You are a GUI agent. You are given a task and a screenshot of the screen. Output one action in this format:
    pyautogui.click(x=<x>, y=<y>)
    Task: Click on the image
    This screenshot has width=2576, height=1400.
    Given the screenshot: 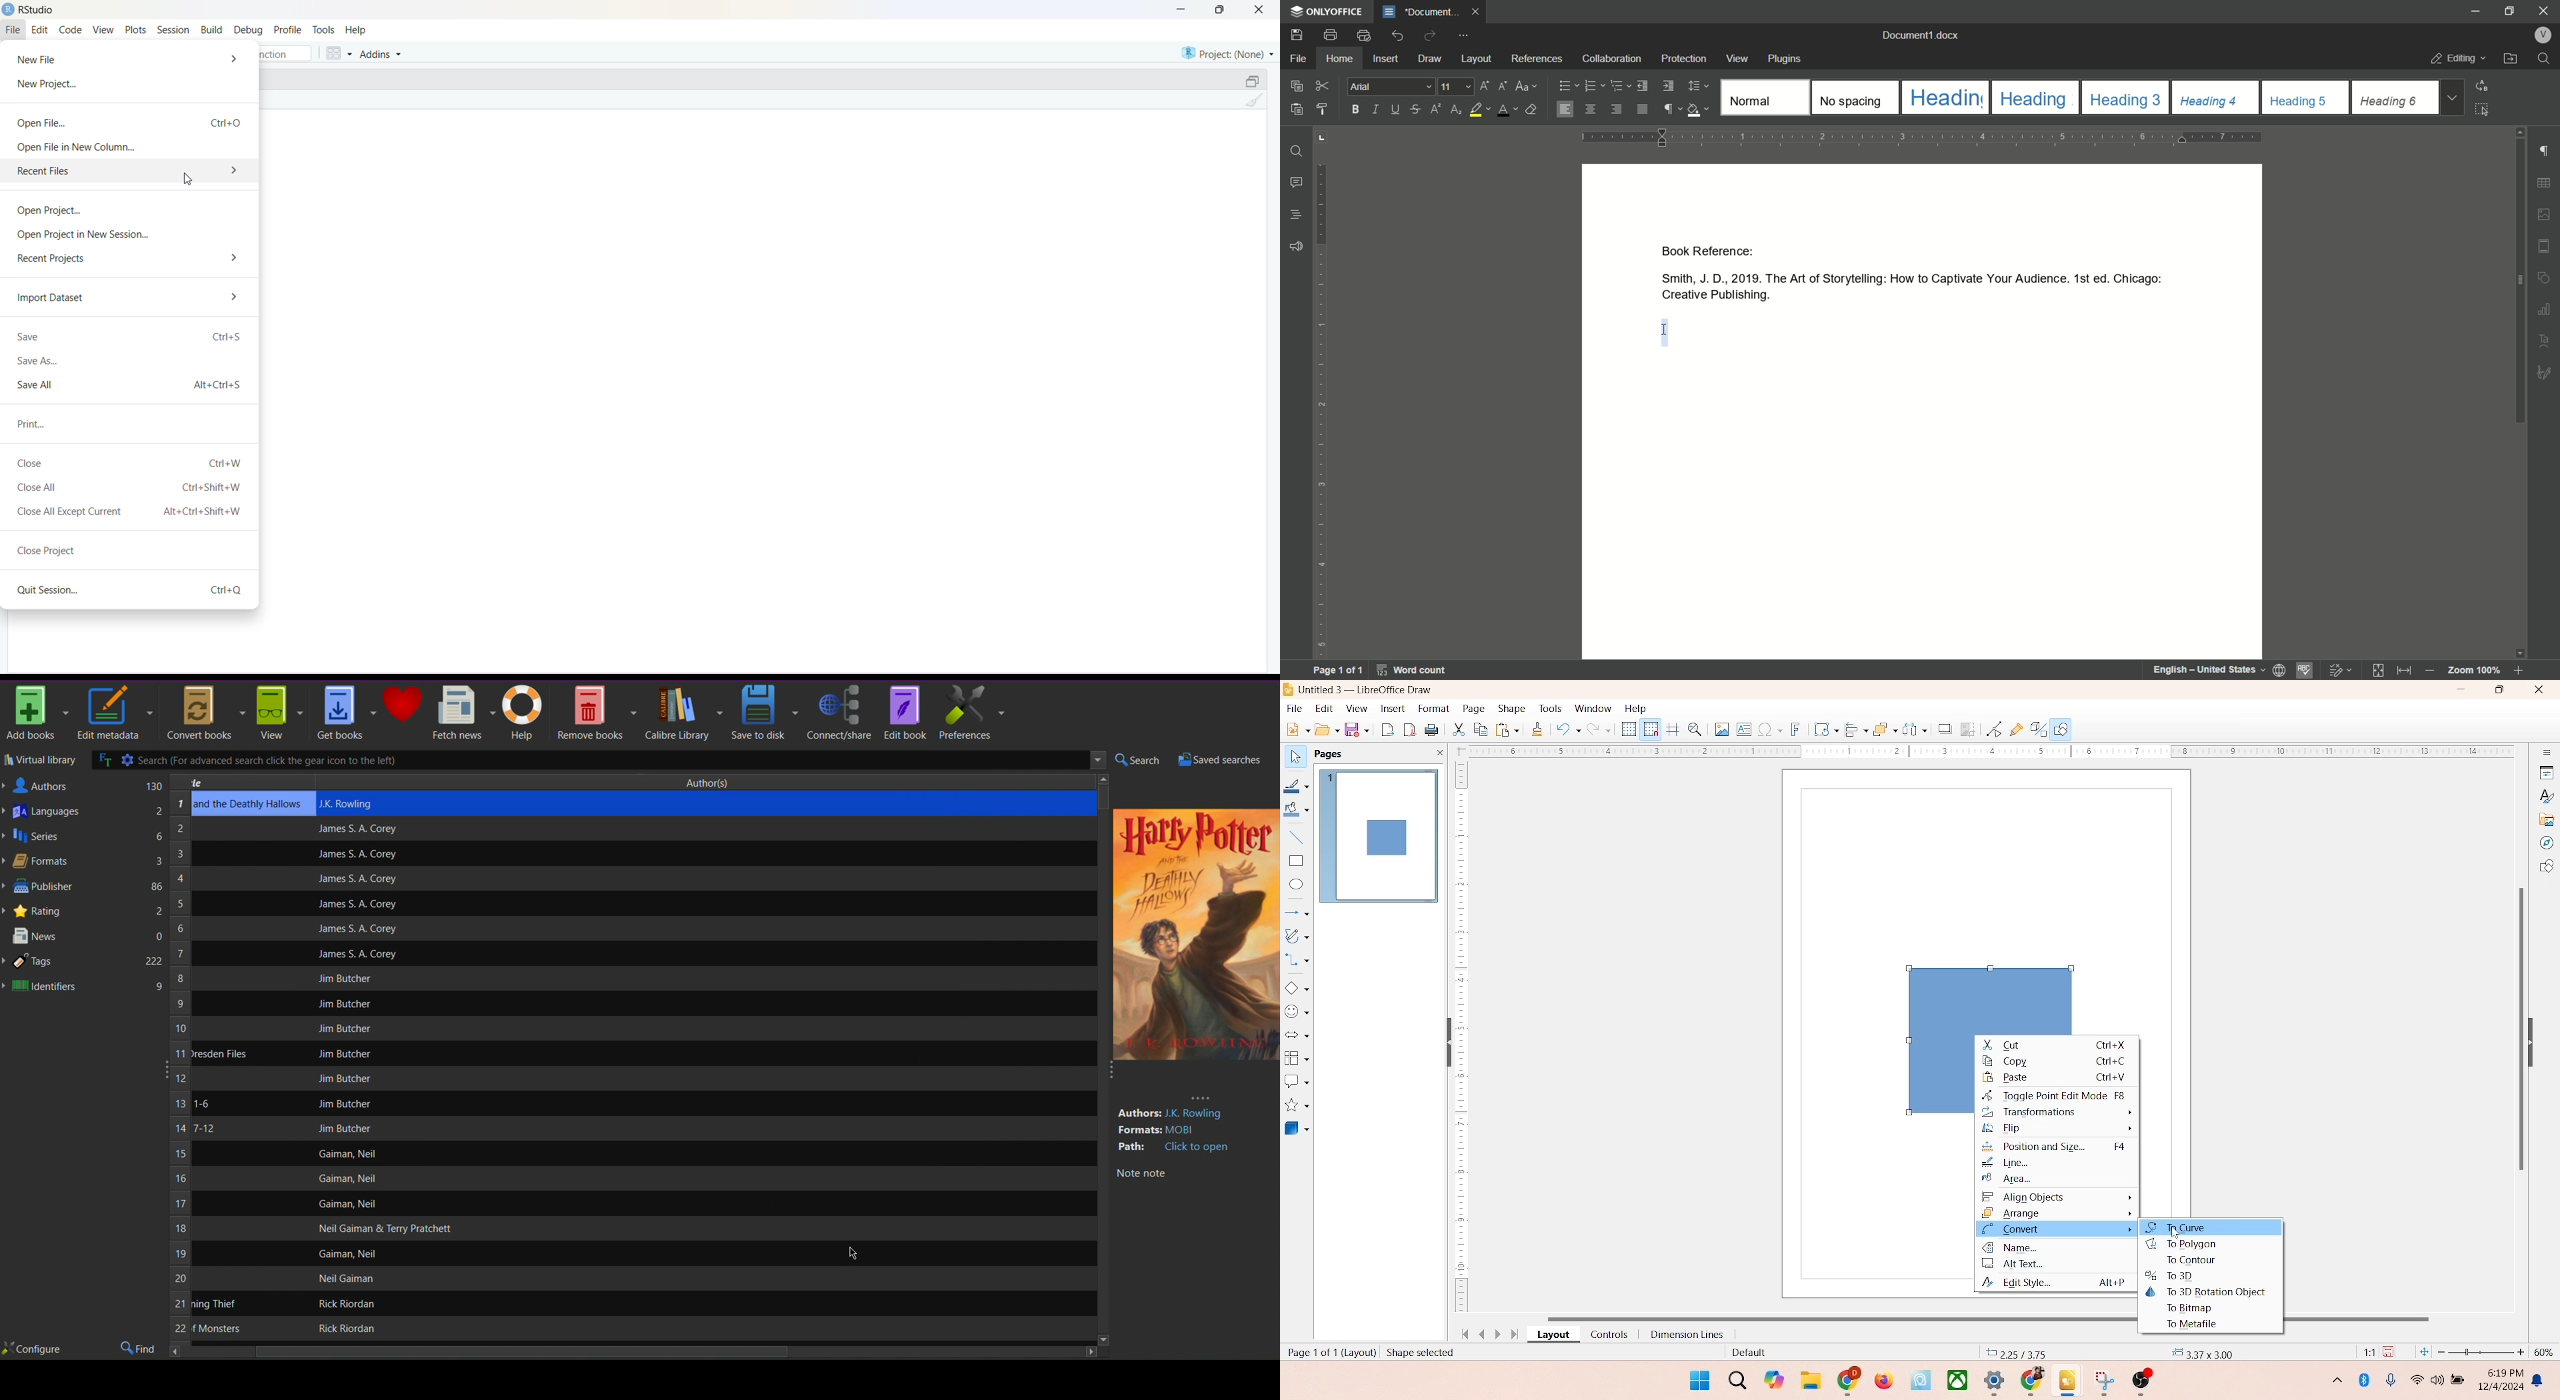 What is the action you would take?
    pyautogui.click(x=1719, y=729)
    